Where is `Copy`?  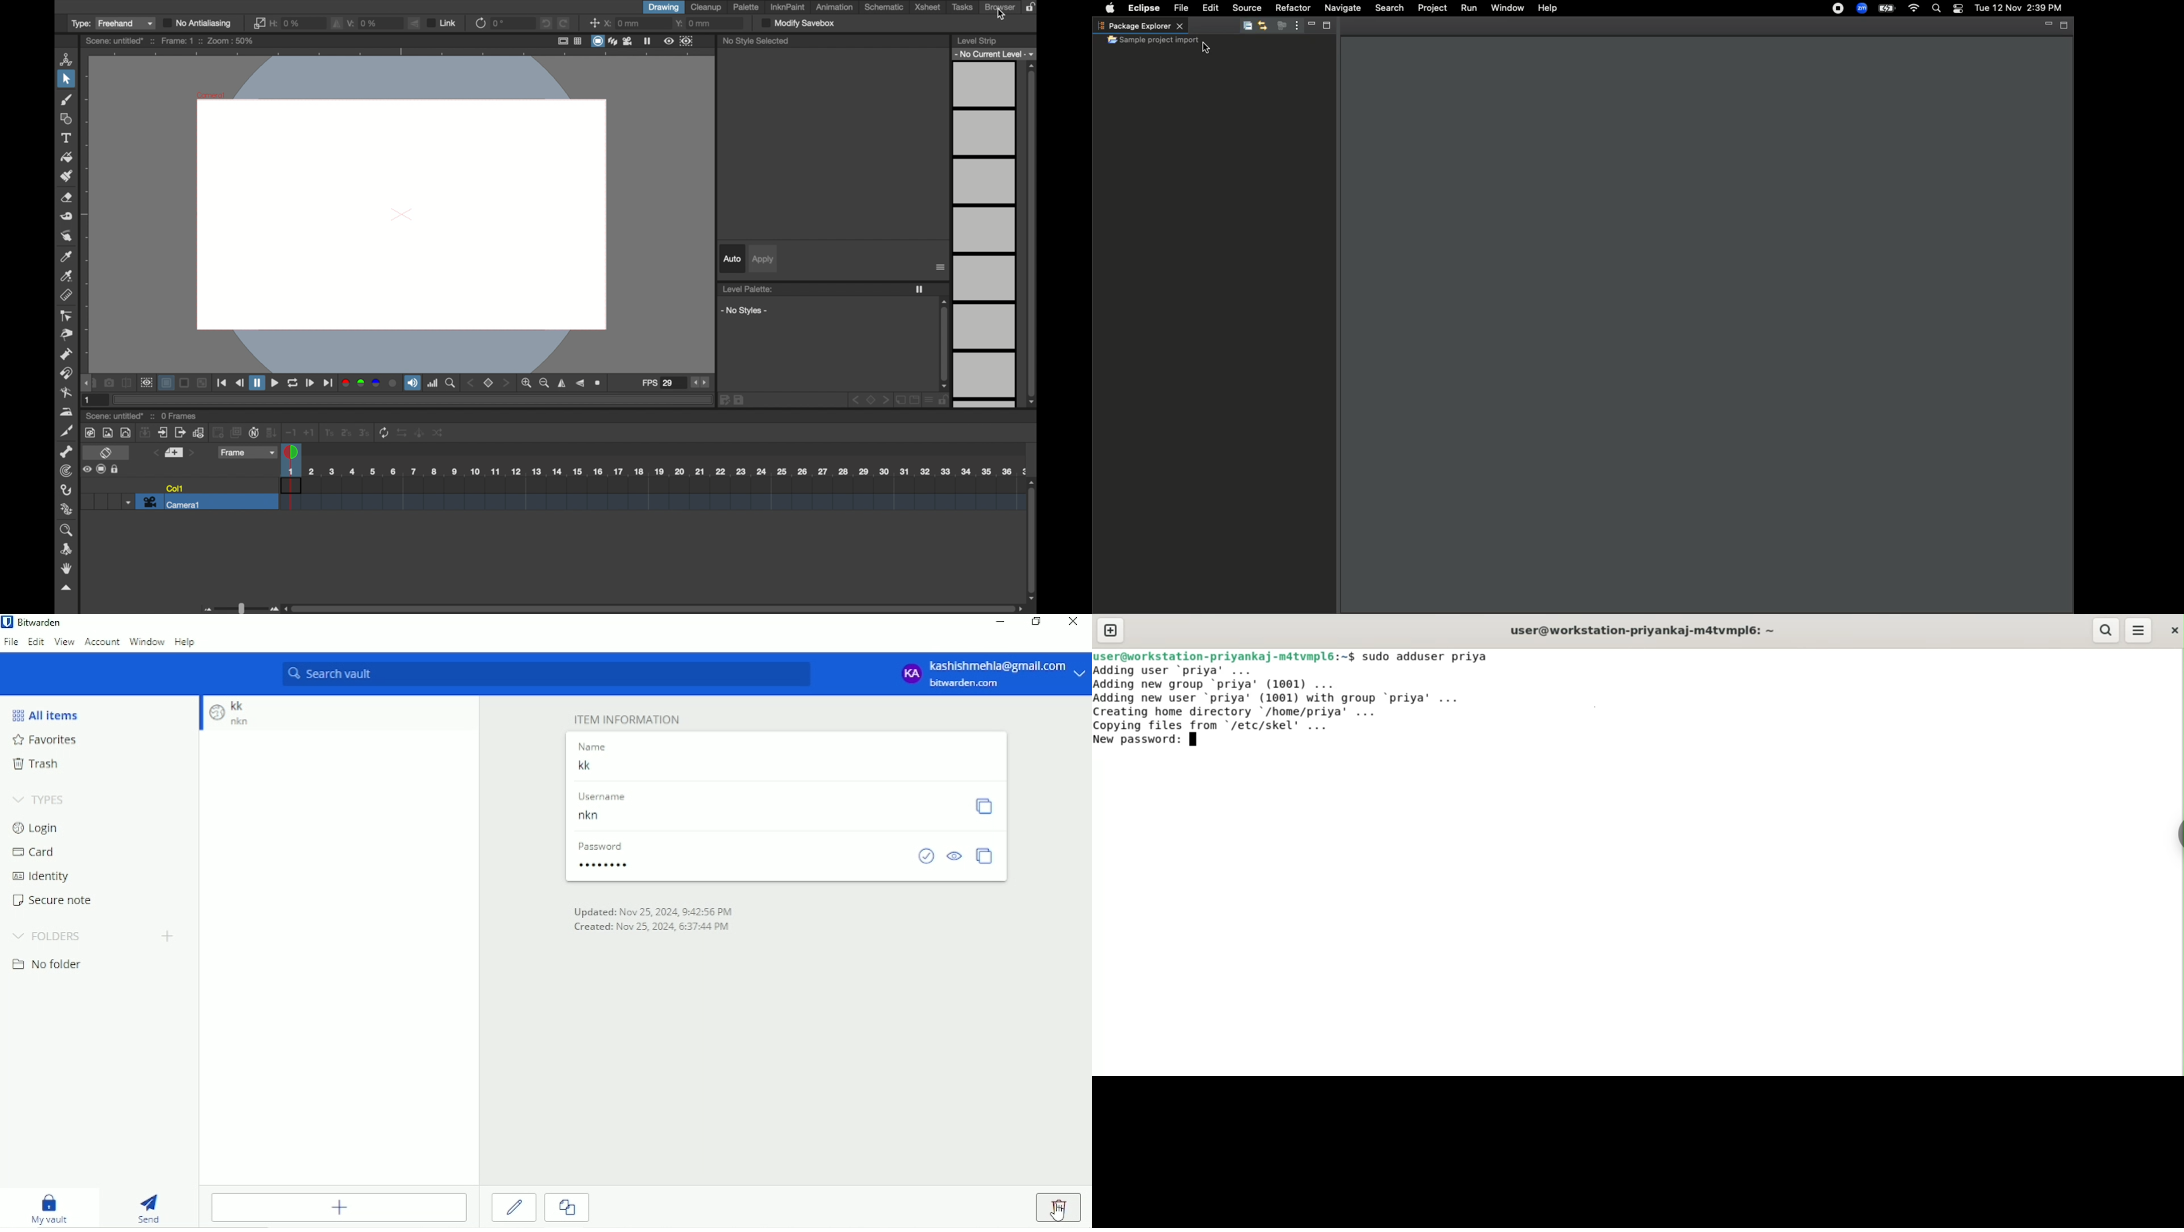 Copy is located at coordinates (984, 807).